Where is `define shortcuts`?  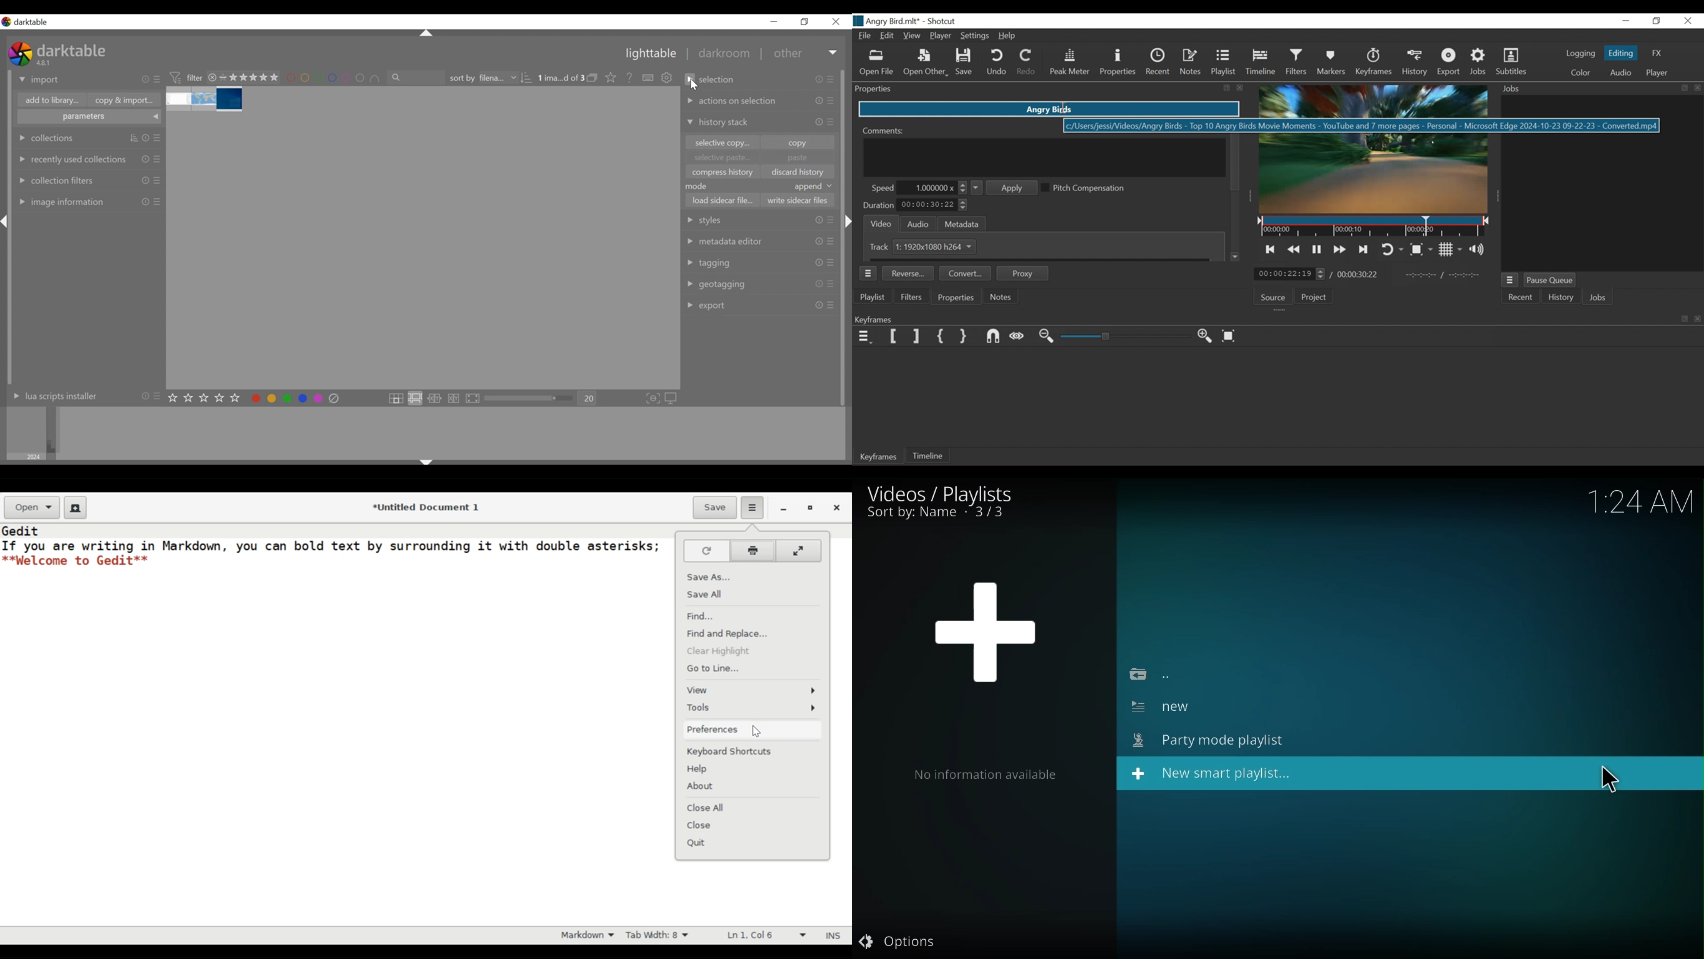
define shortcuts is located at coordinates (649, 78).